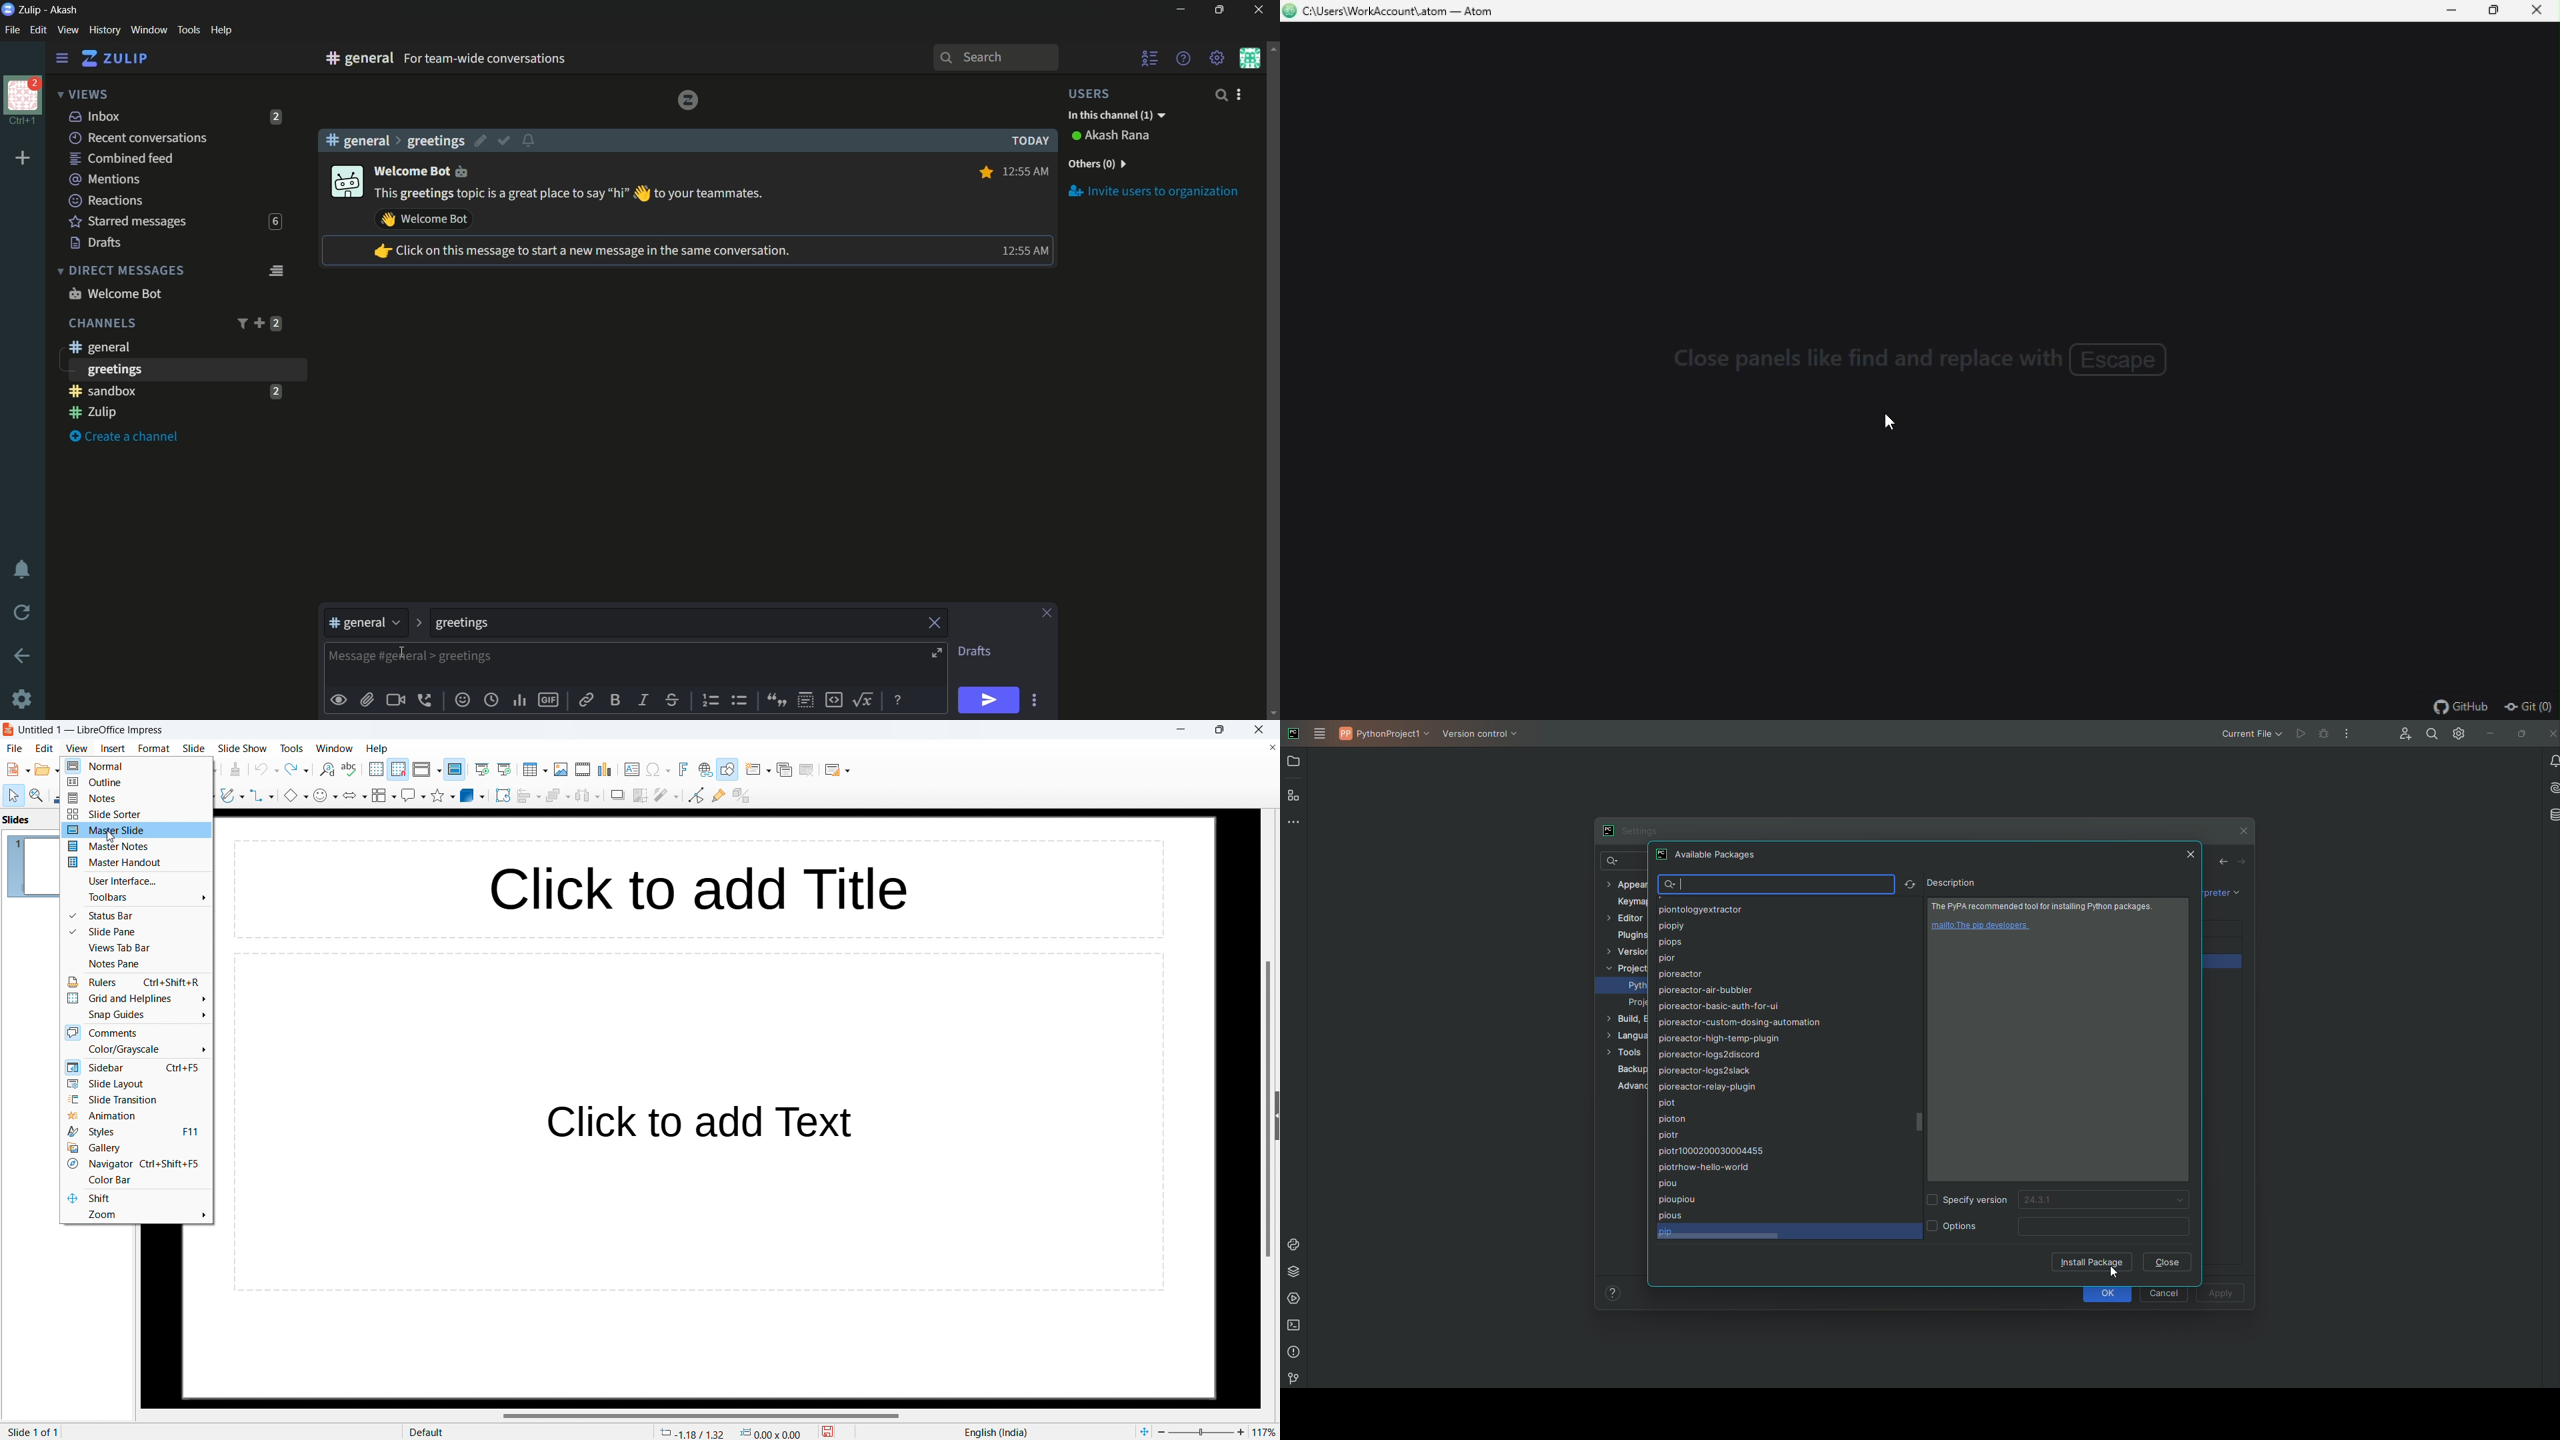 Image resolution: width=2576 pixels, height=1456 pixels. Describe the element at coordinates (23, 657) in the screenshot. I see `go back` at that location.